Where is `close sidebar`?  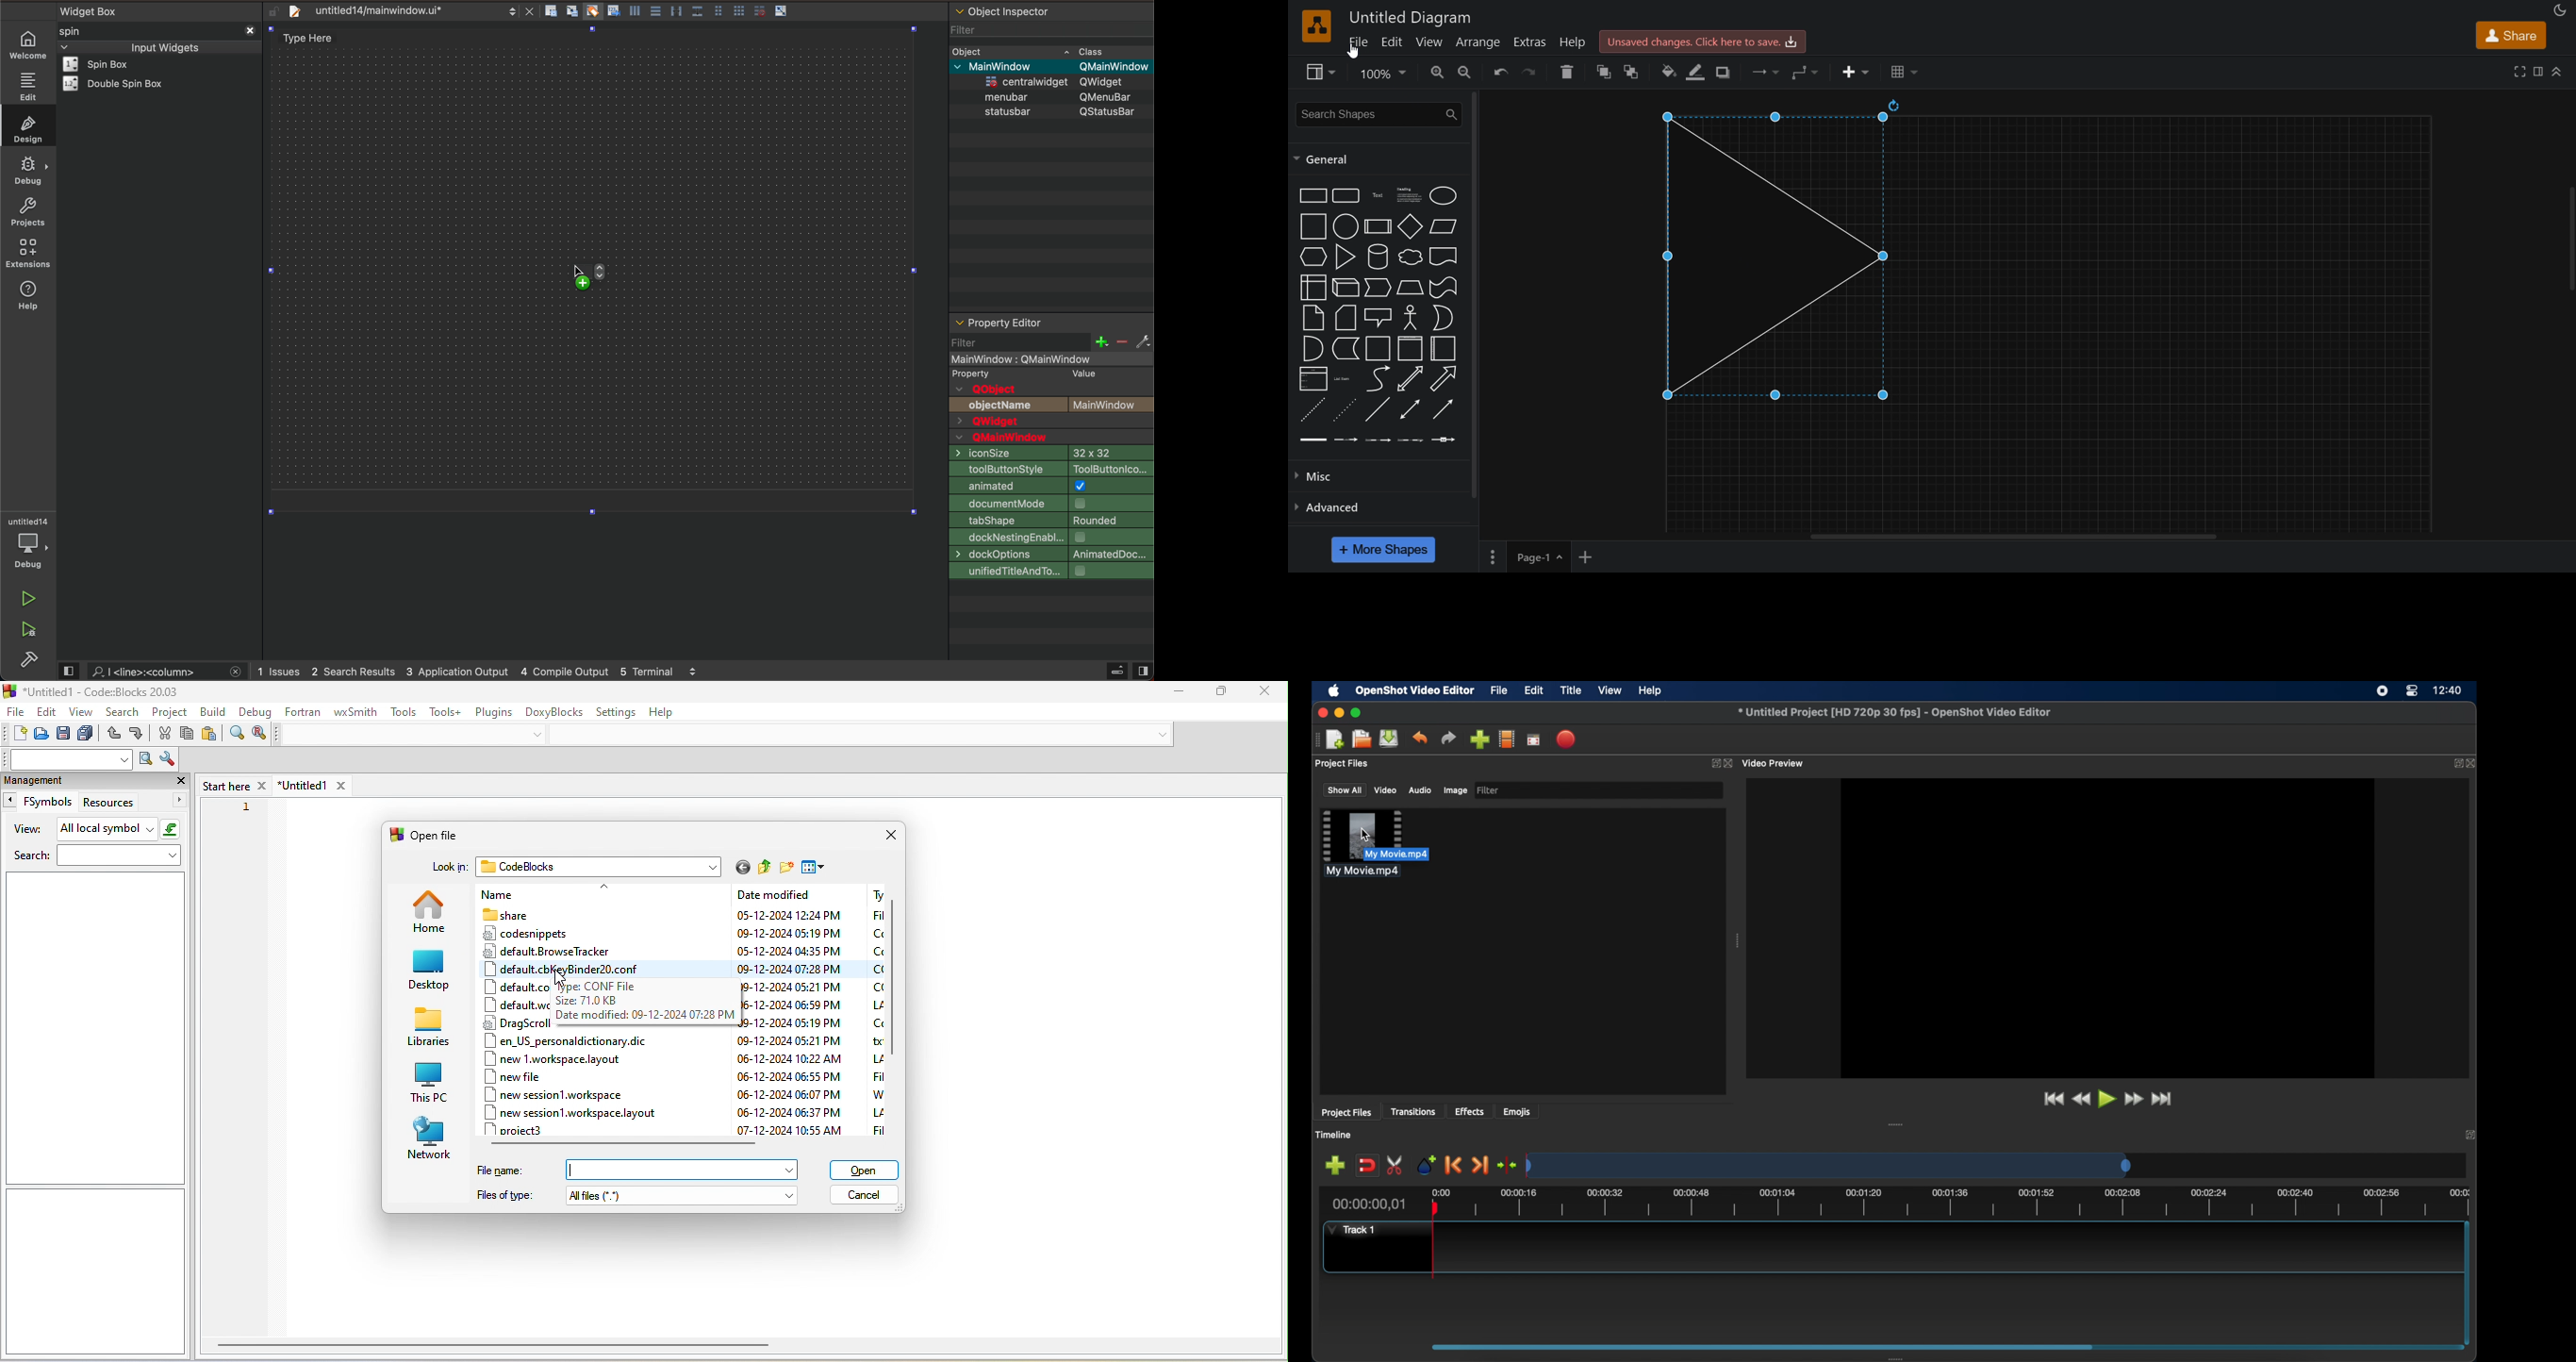
close sidebar is located at coordinates (1127, 671).